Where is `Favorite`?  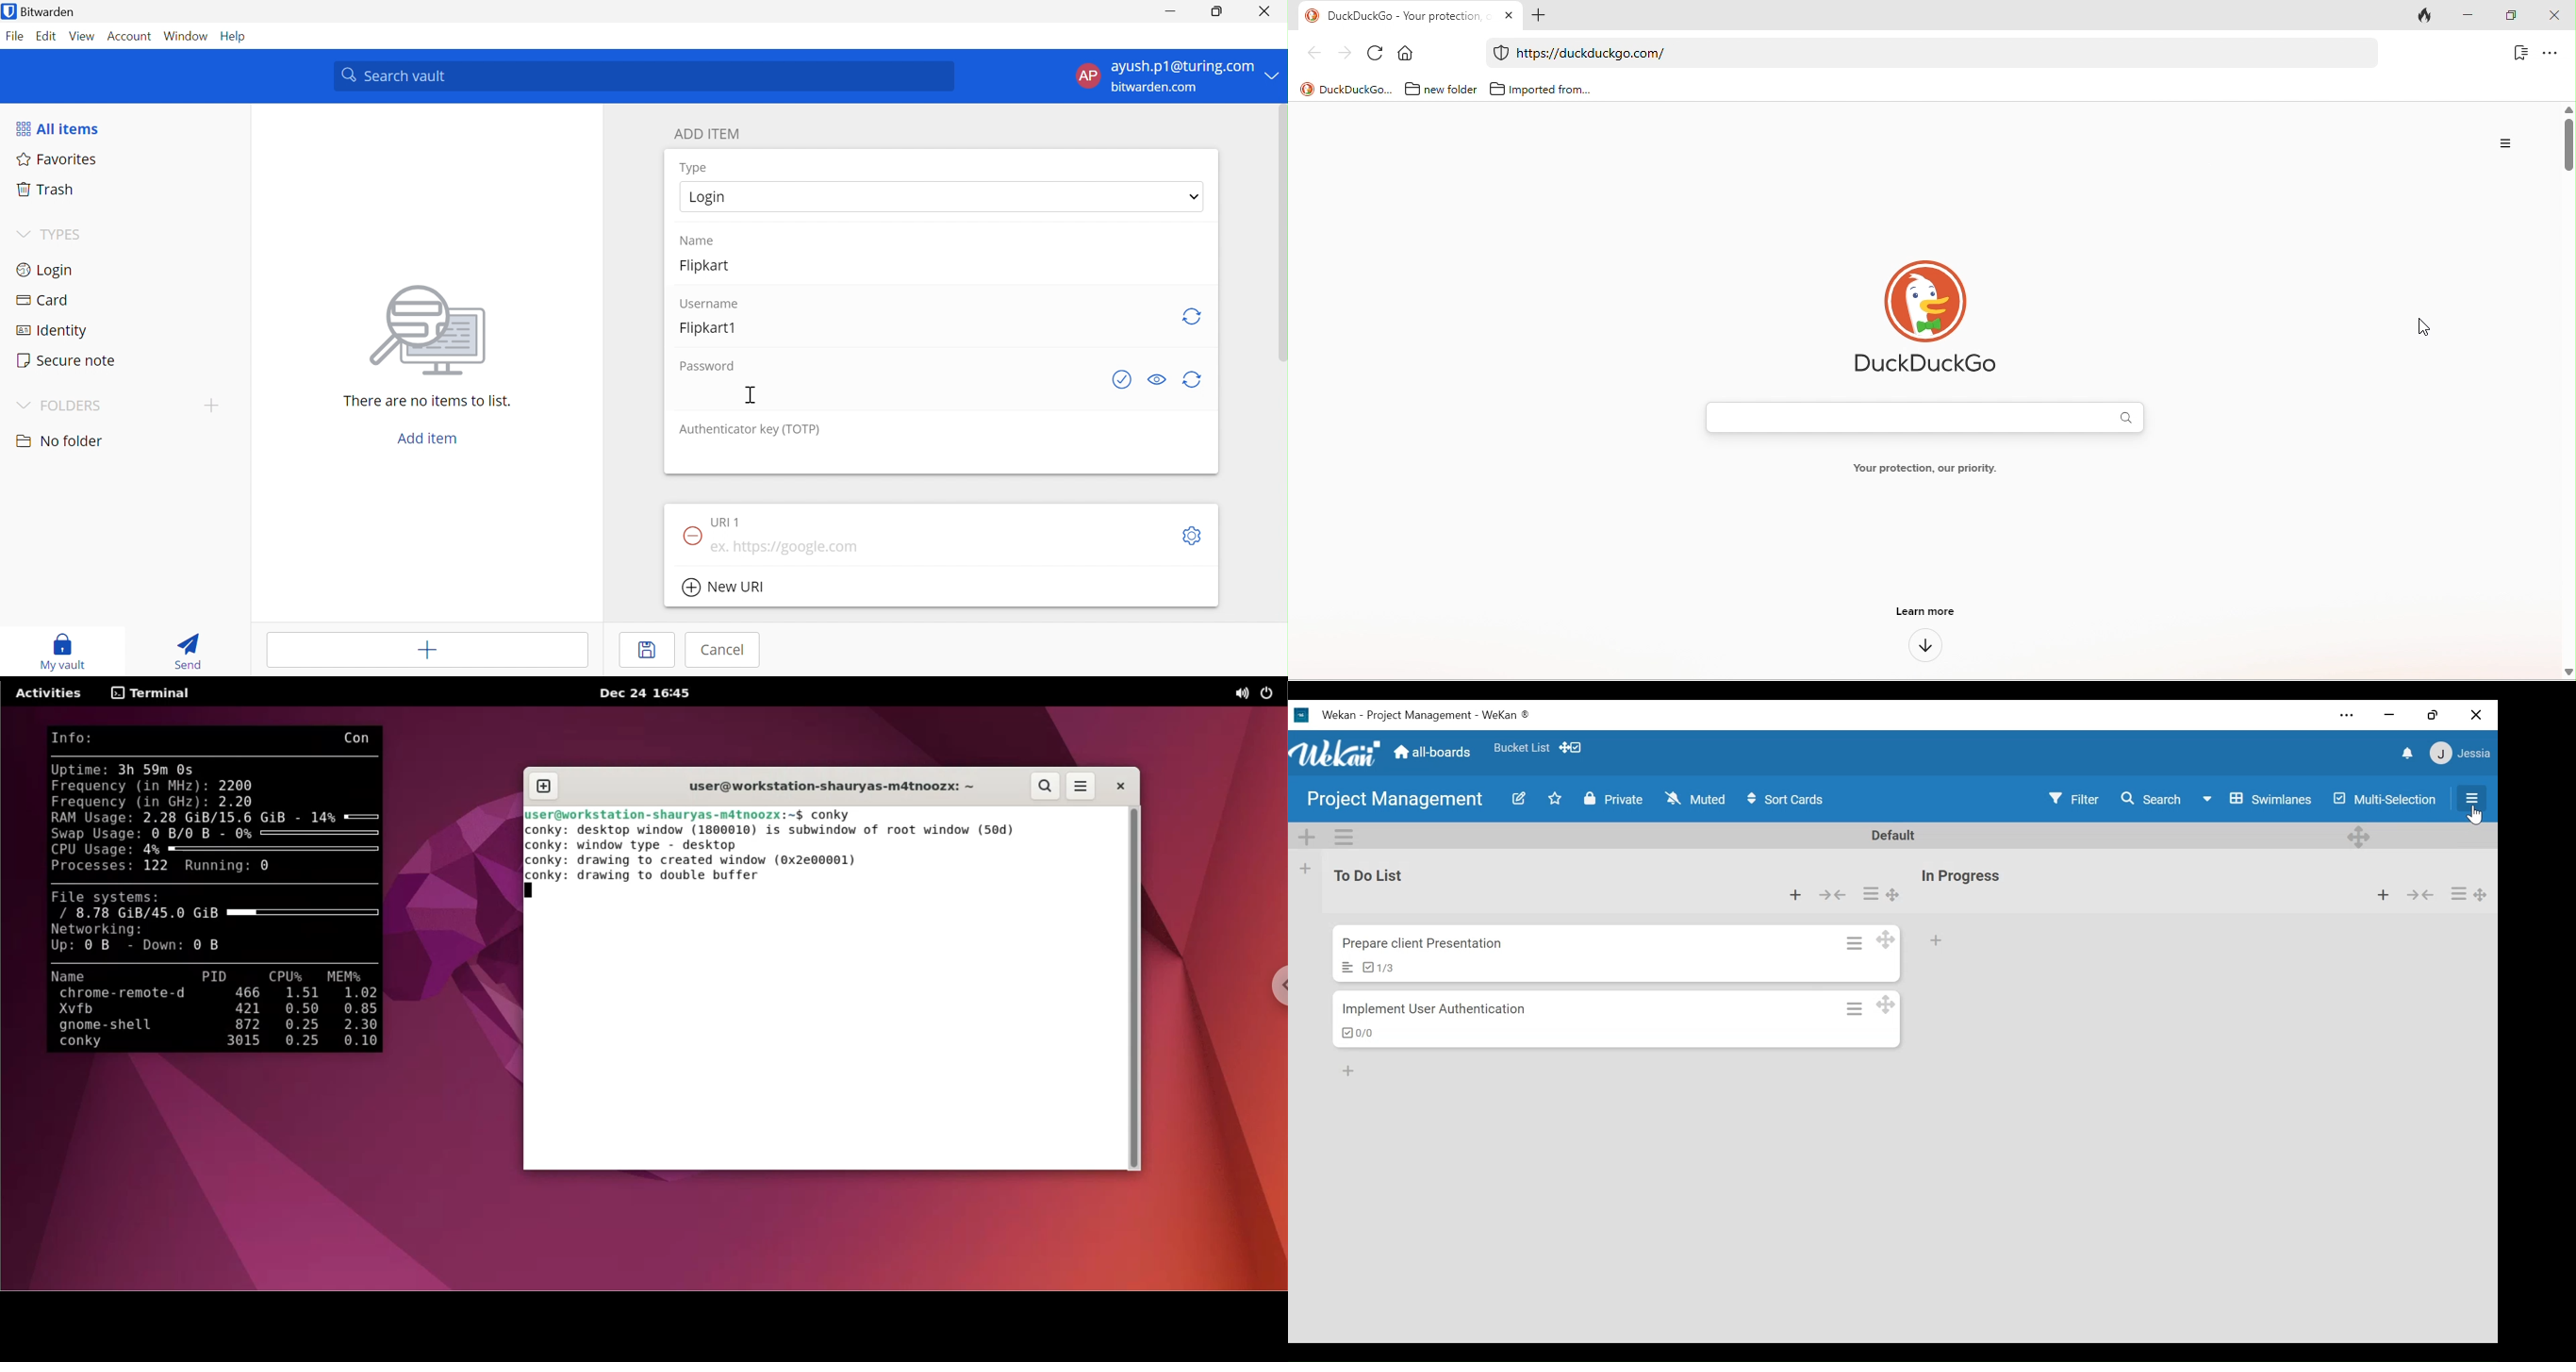
Favorite is located at coordinates (1522, 748).